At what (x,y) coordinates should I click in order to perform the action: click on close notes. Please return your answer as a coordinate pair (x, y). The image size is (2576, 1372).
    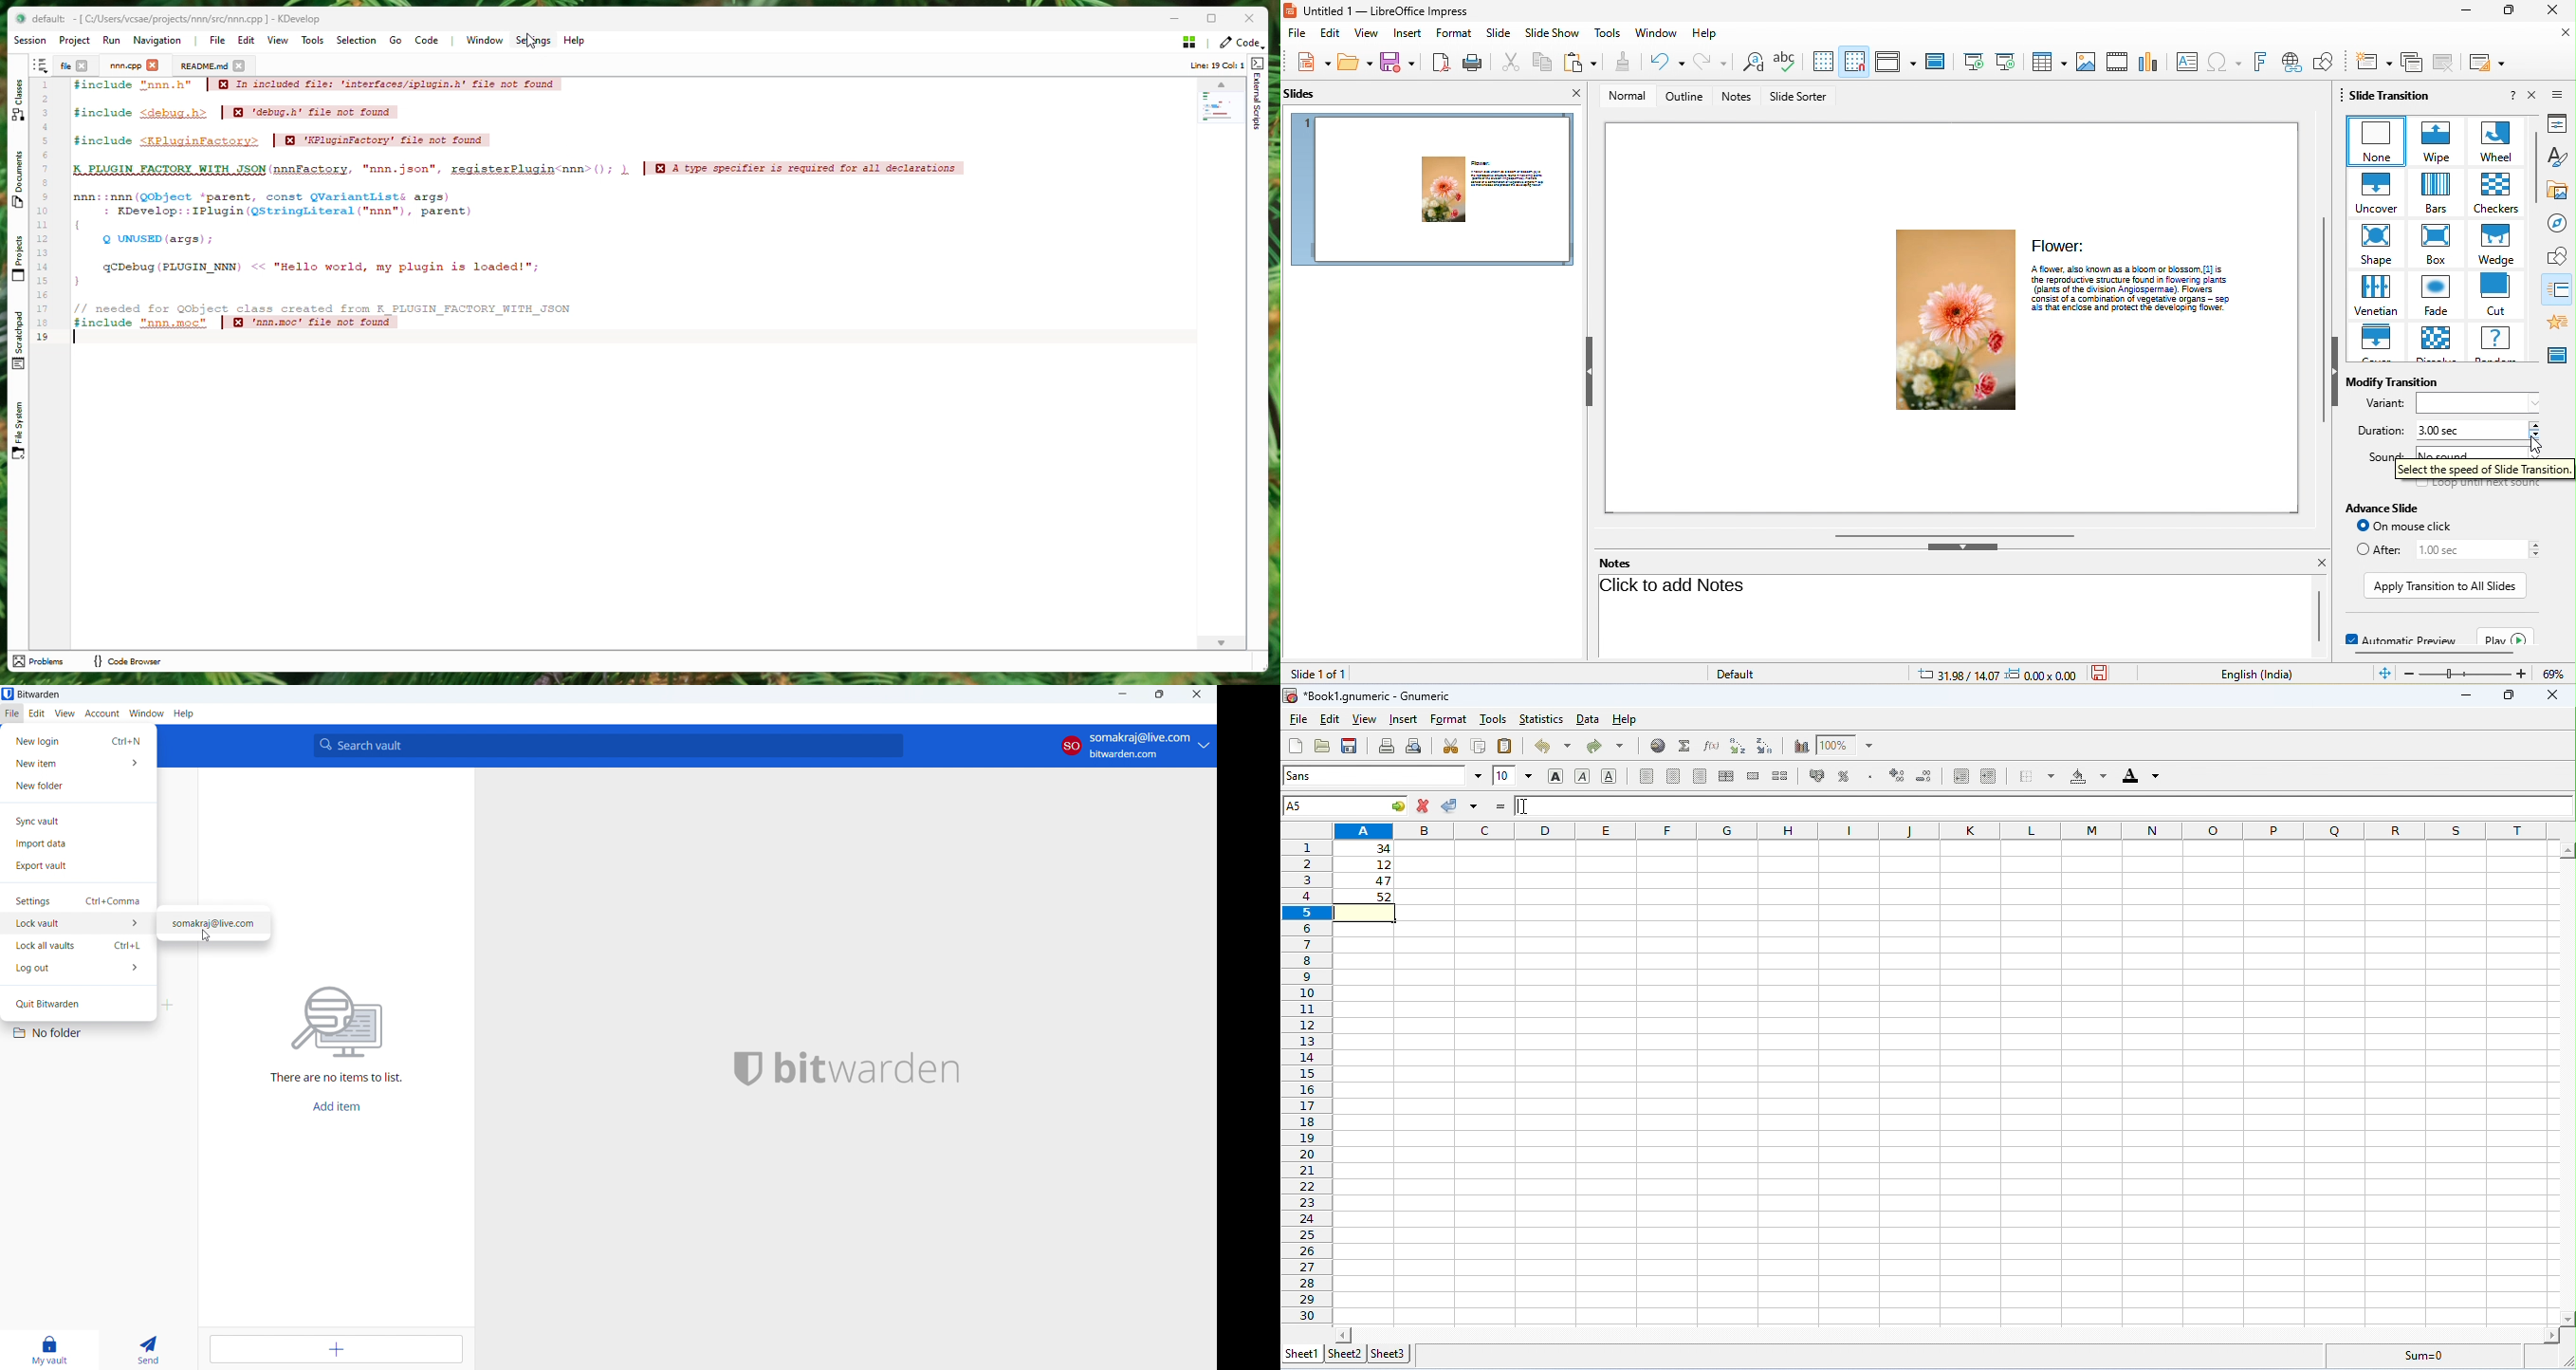
    Looking at the image, I should click on (2321, 563).